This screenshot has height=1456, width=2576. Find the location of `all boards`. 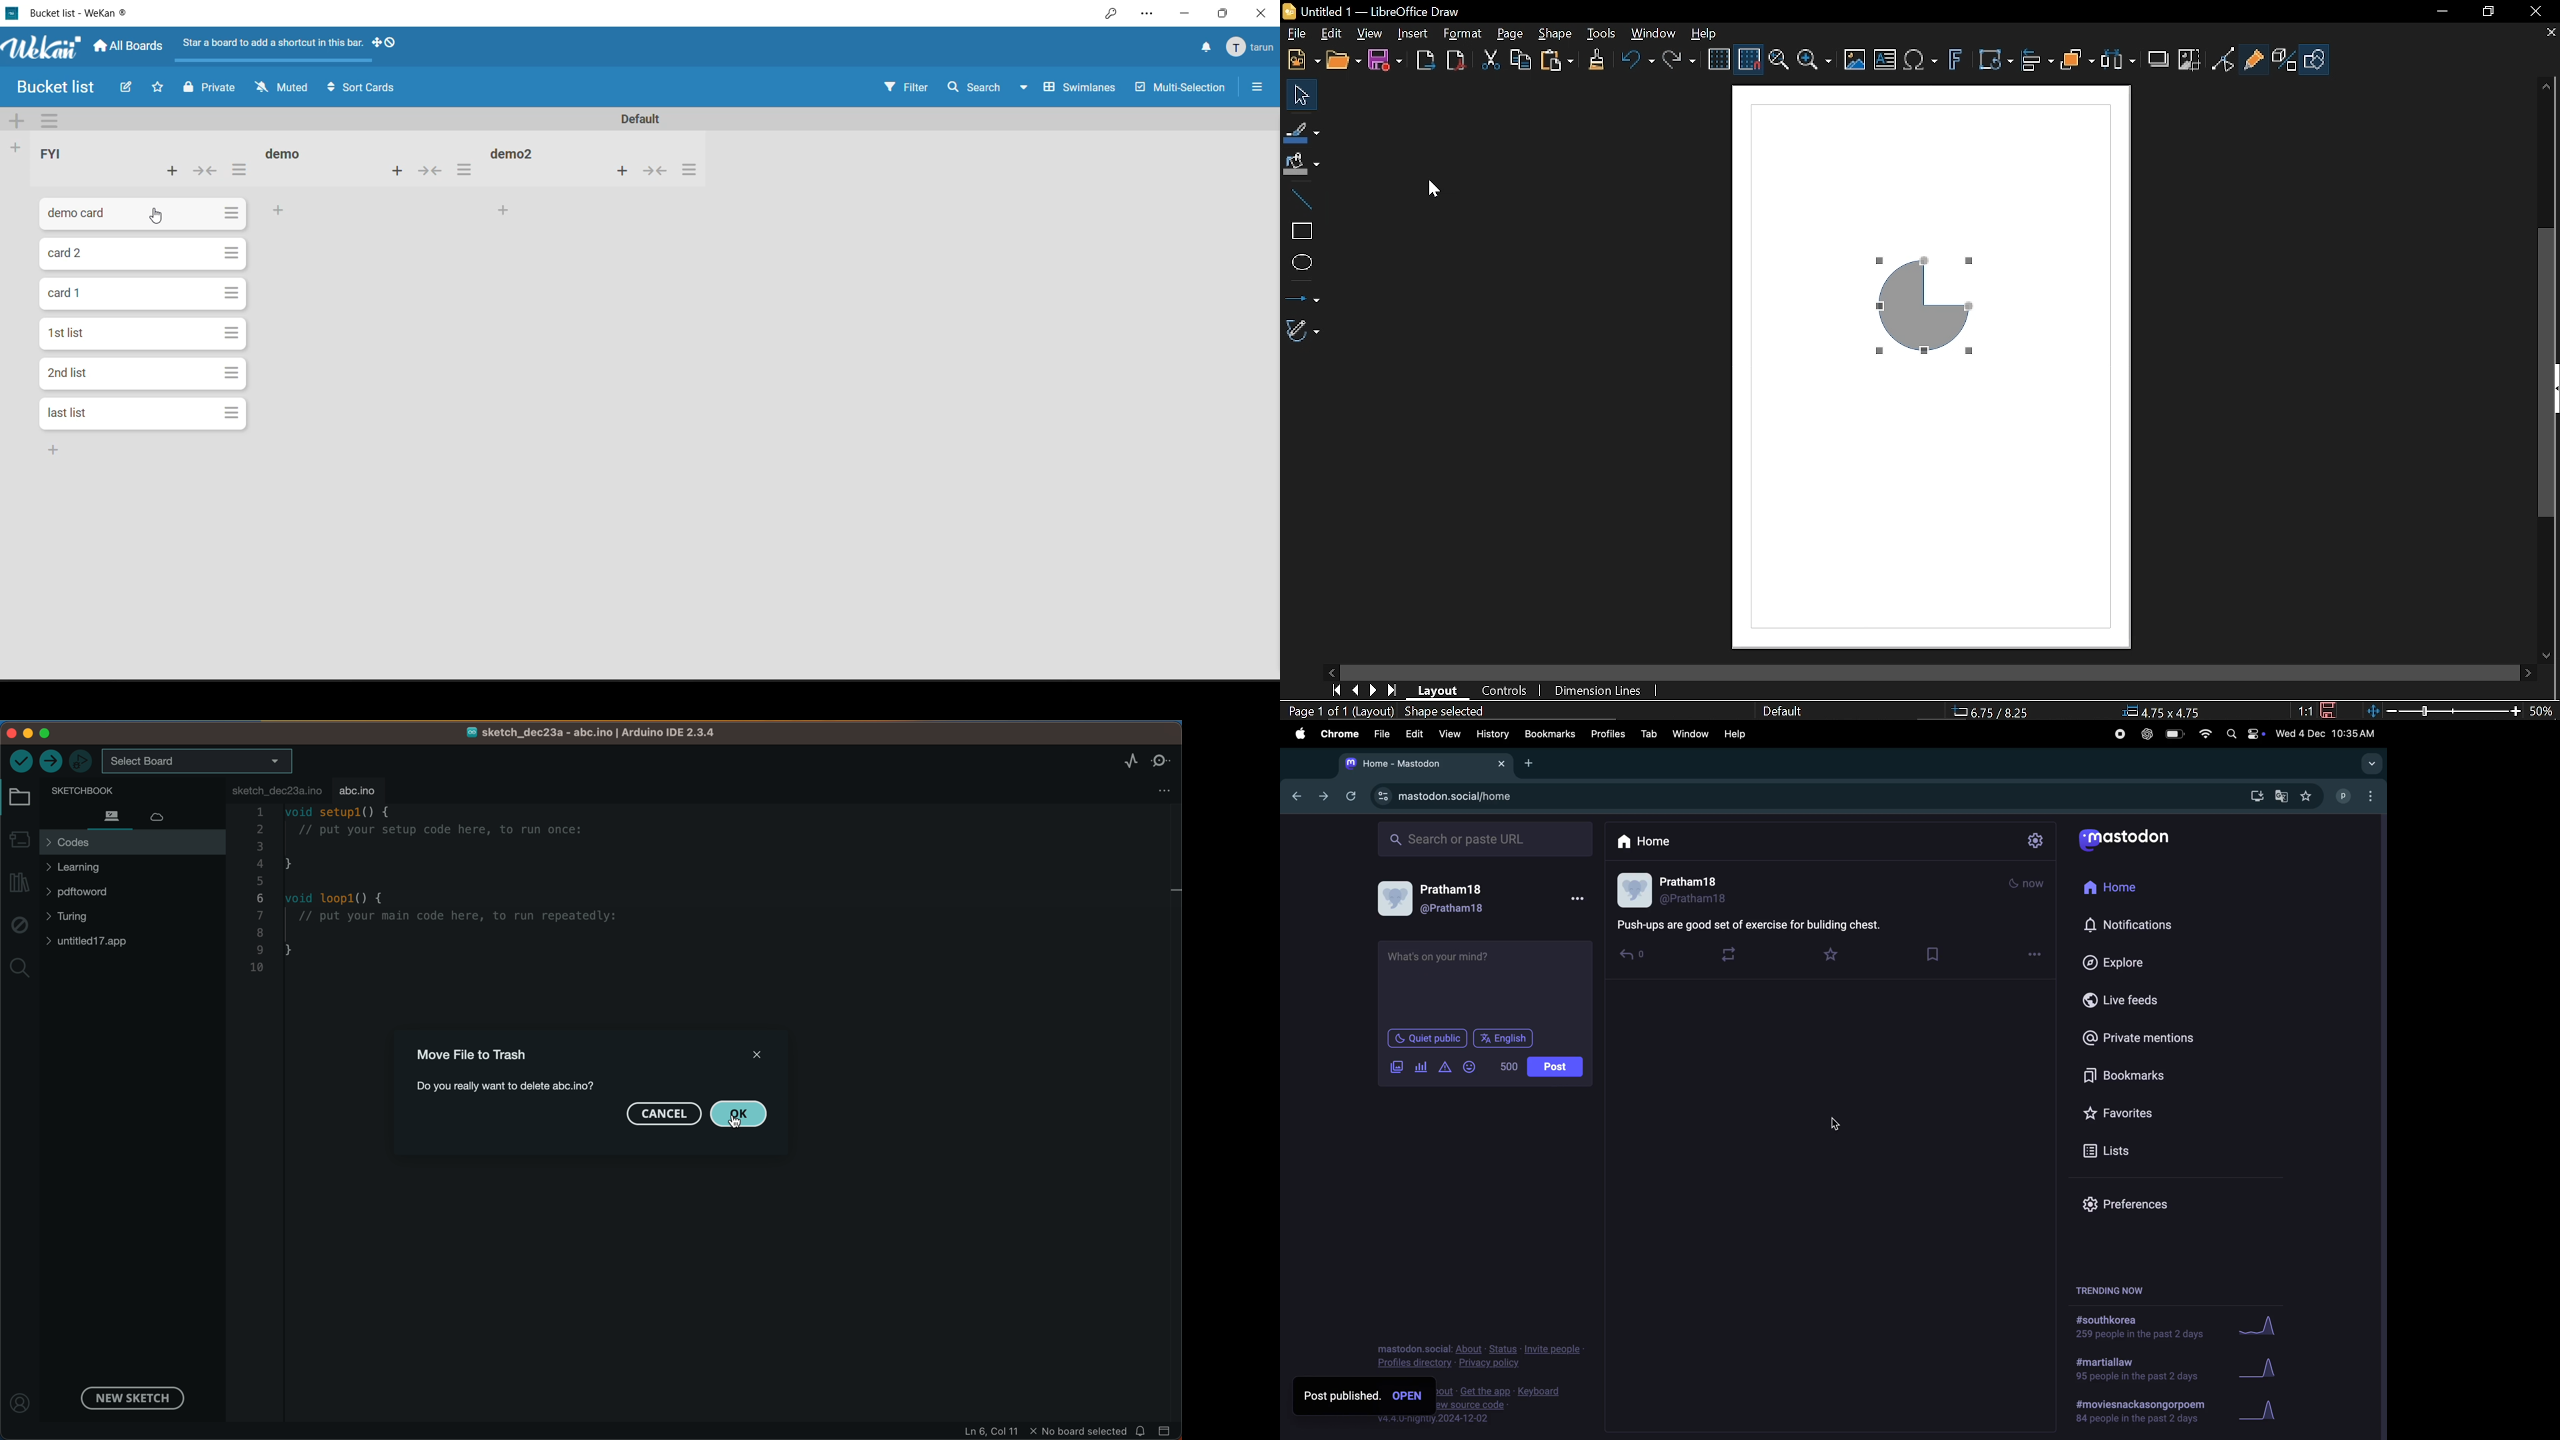

all boards is located at coordinates (131, 46).